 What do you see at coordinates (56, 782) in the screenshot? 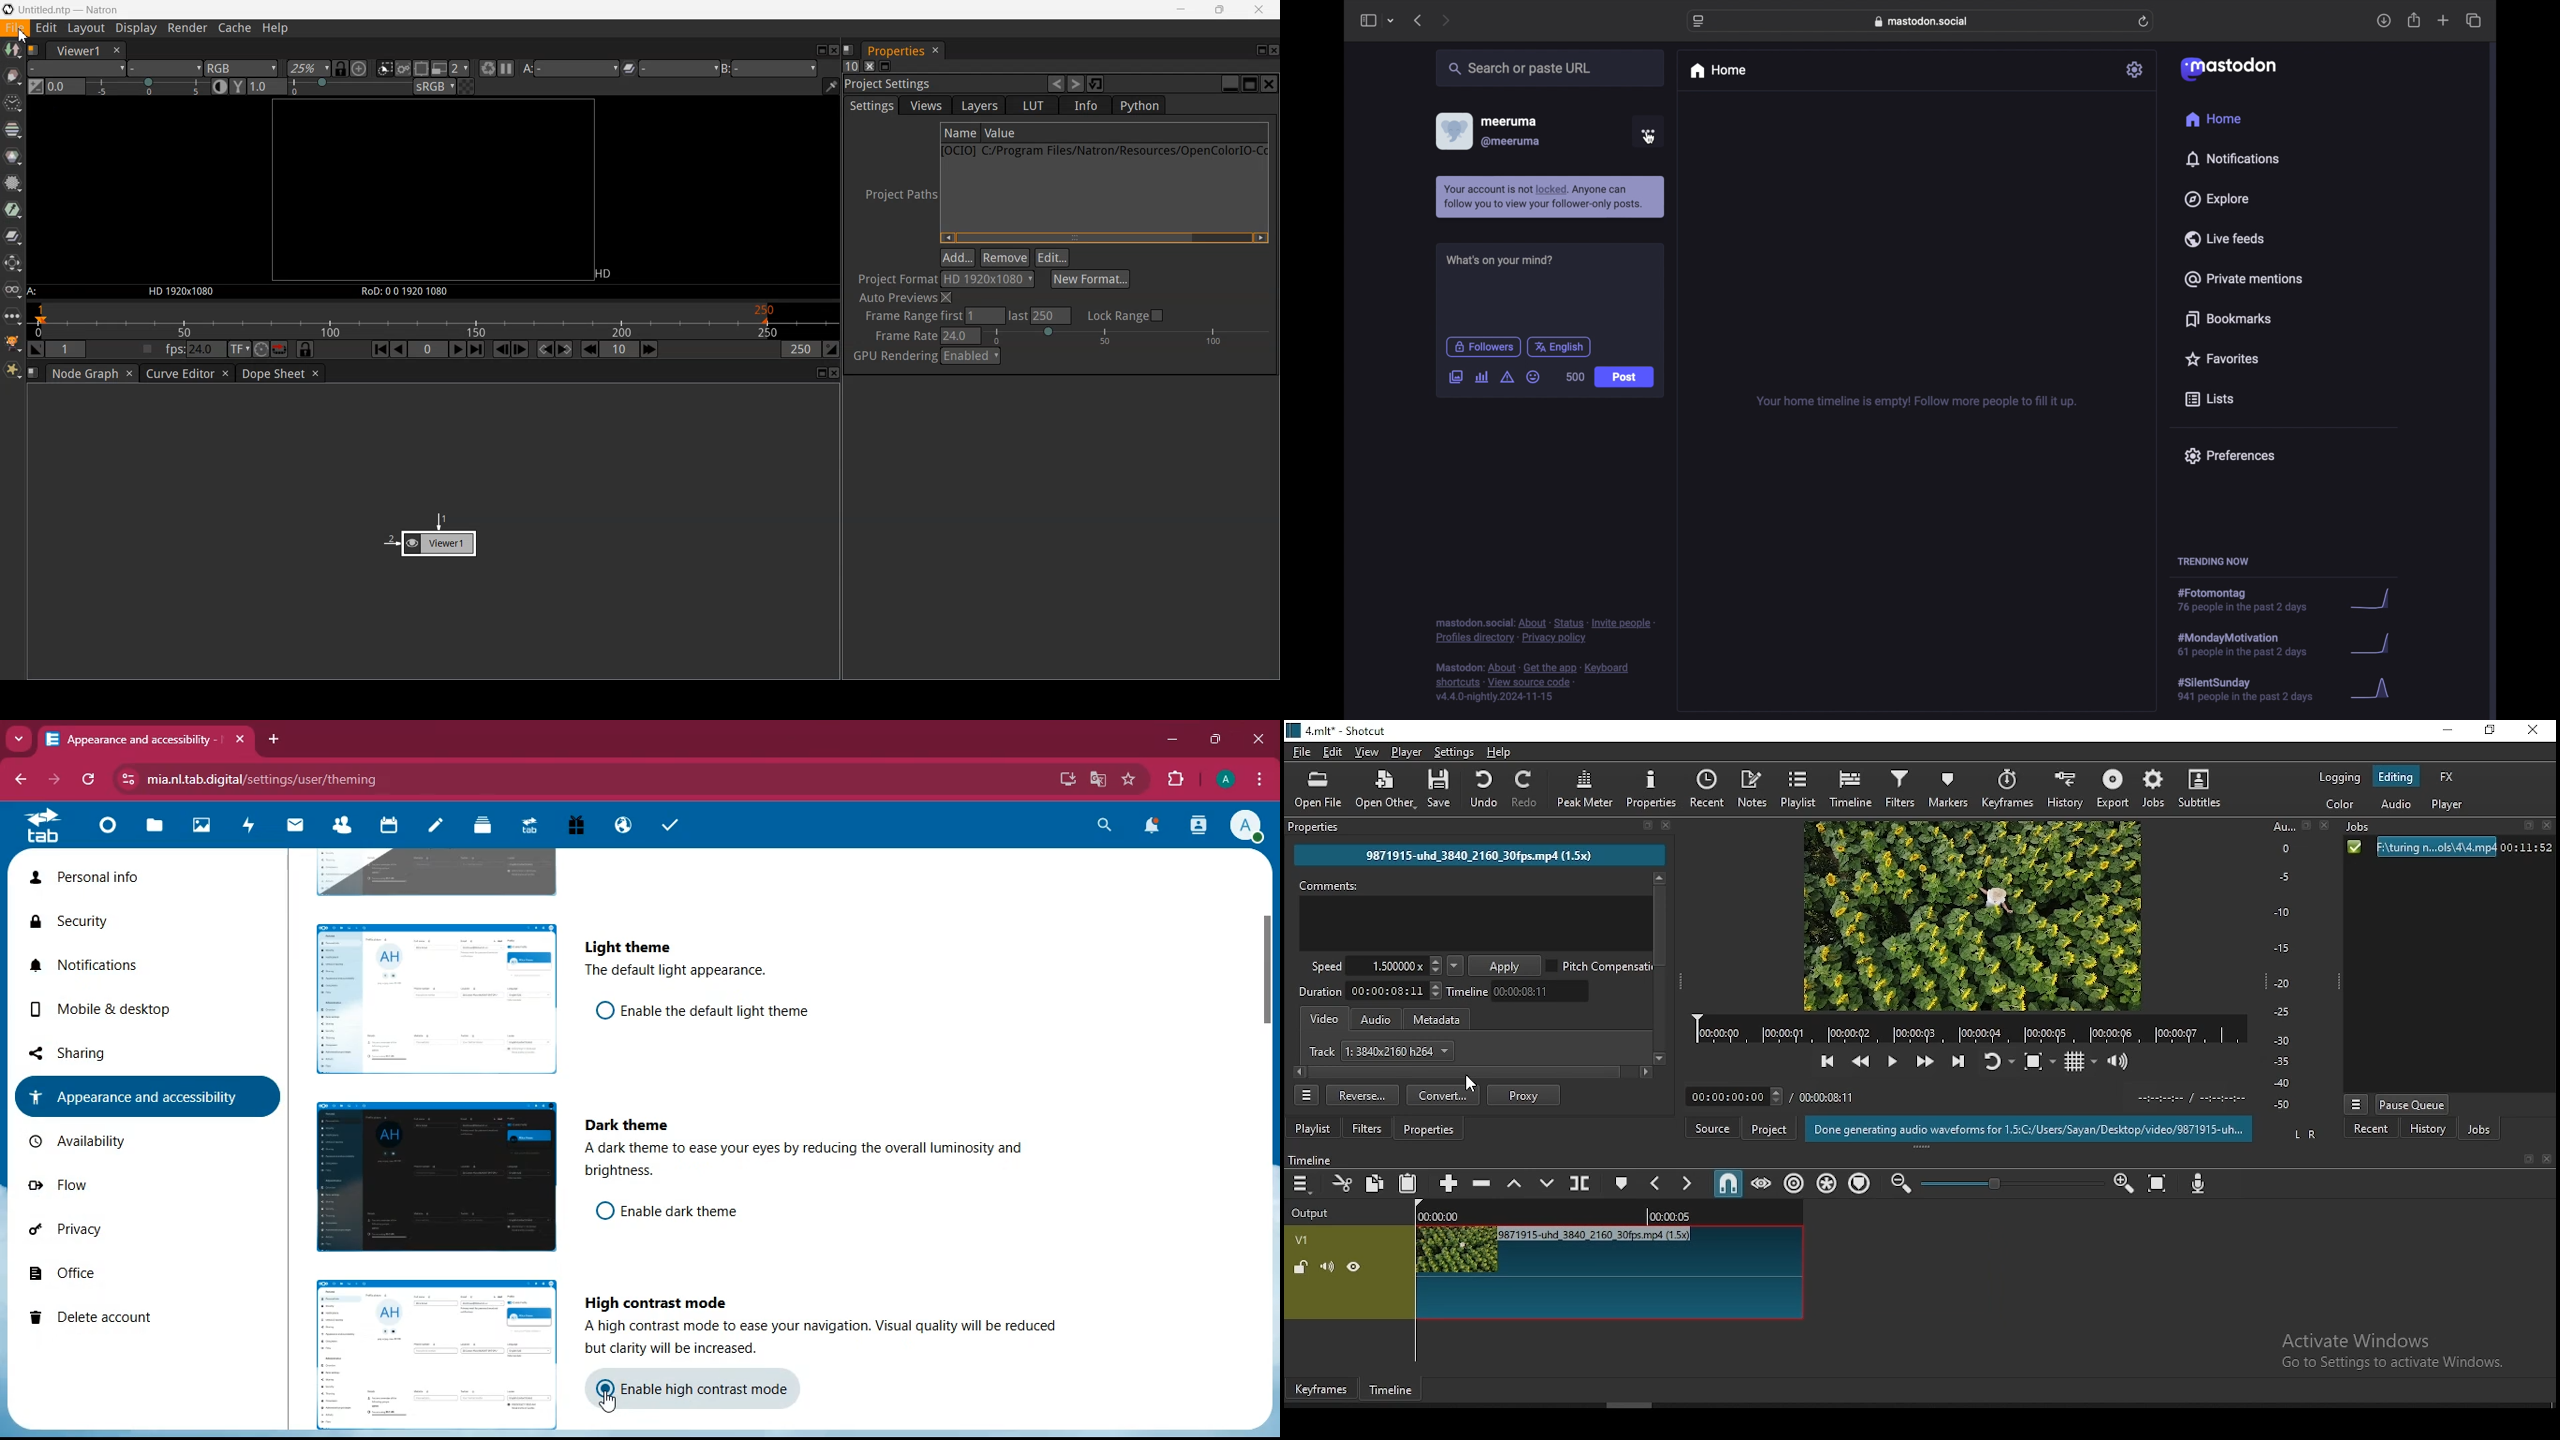
I see `forward` at bounding box center [56, 782].